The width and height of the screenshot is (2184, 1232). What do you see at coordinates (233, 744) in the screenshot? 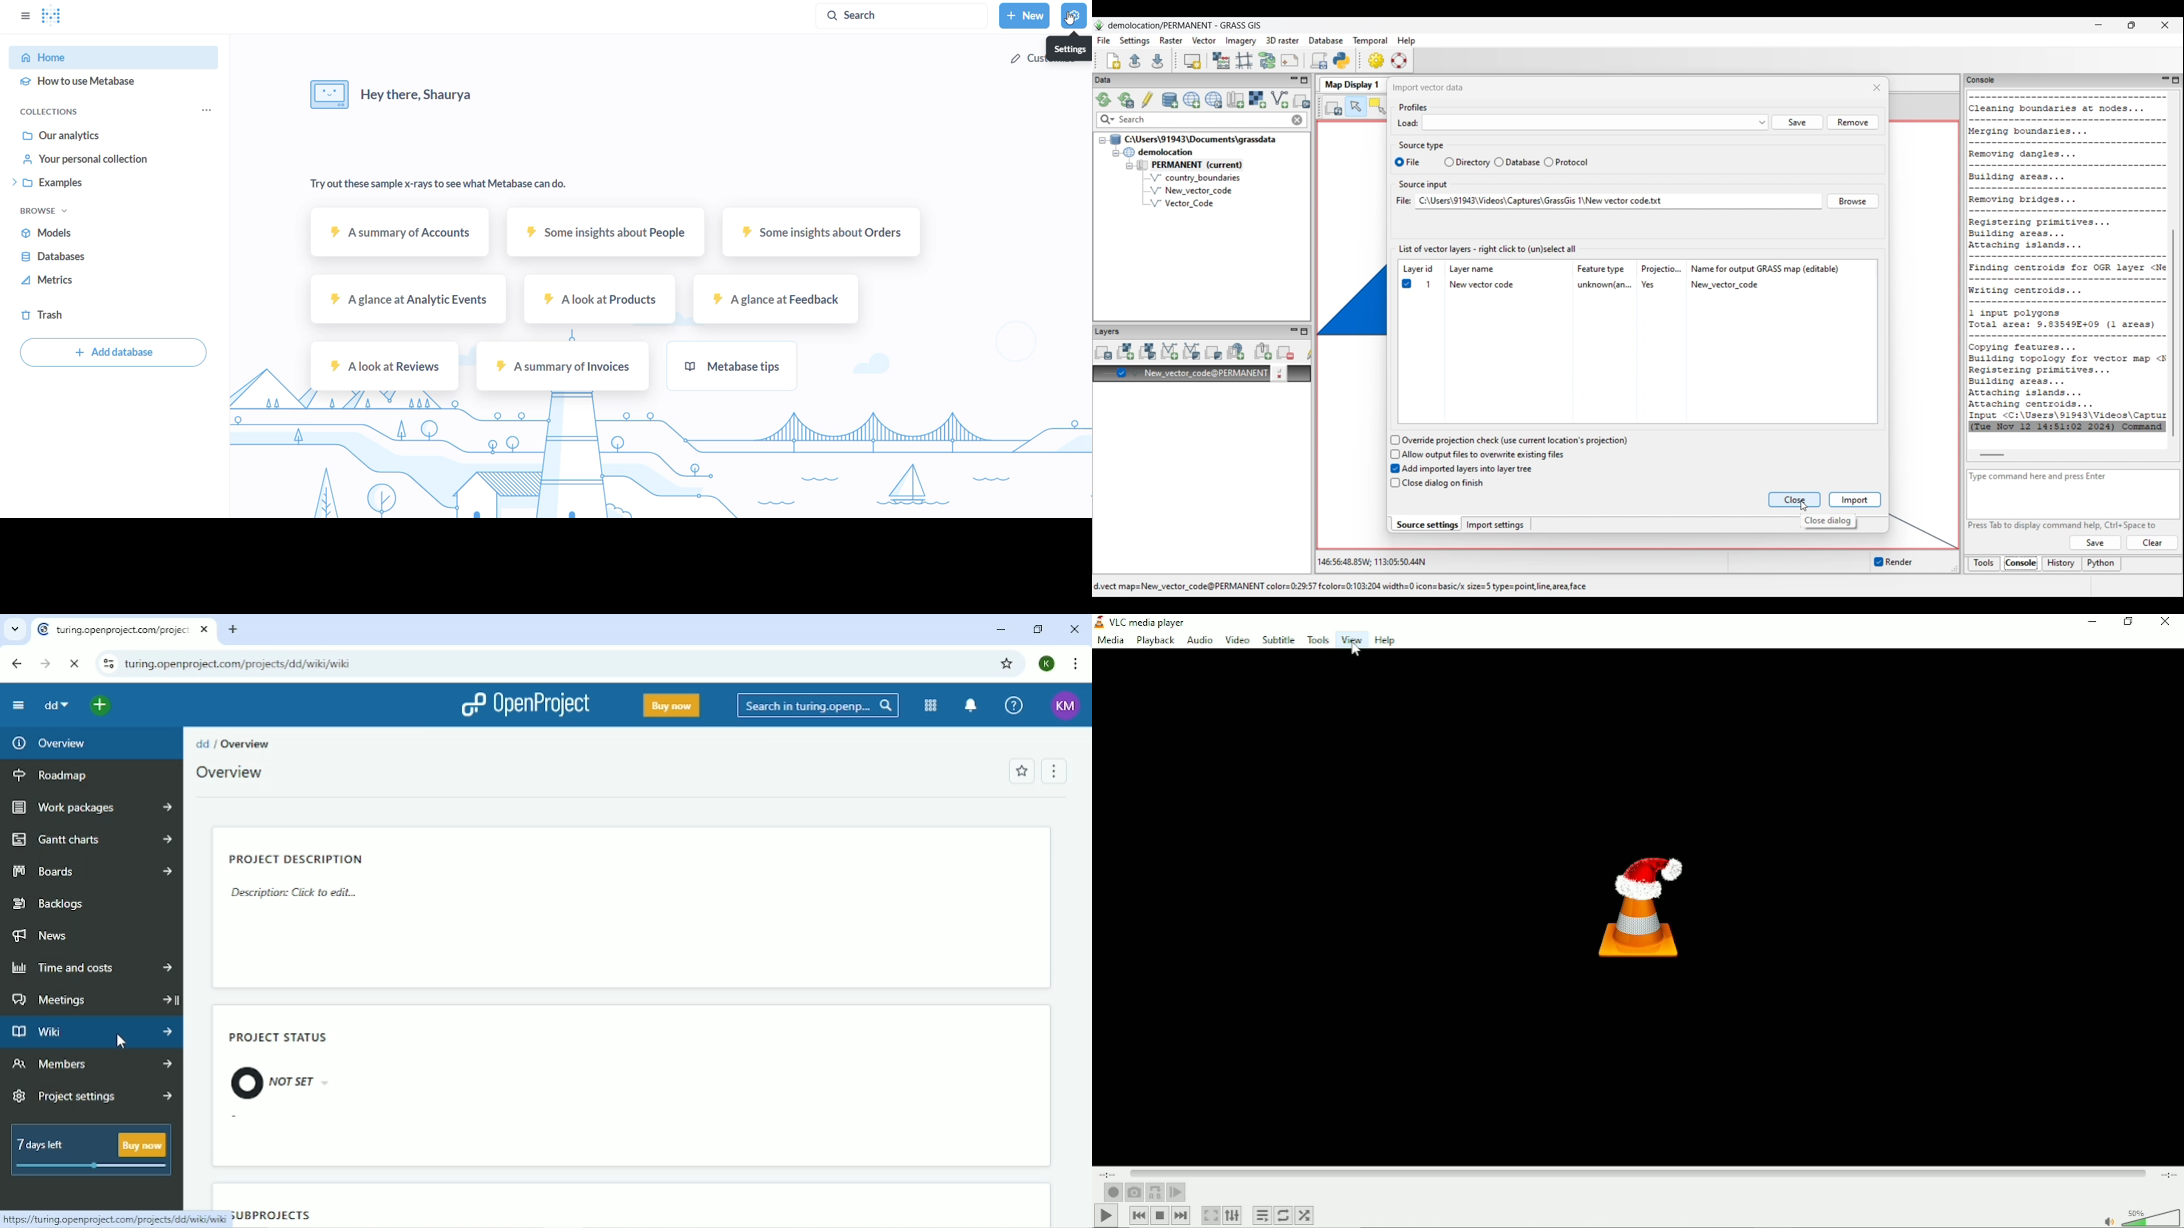
I see `dd / Overview` at bounding box center [233, 744].